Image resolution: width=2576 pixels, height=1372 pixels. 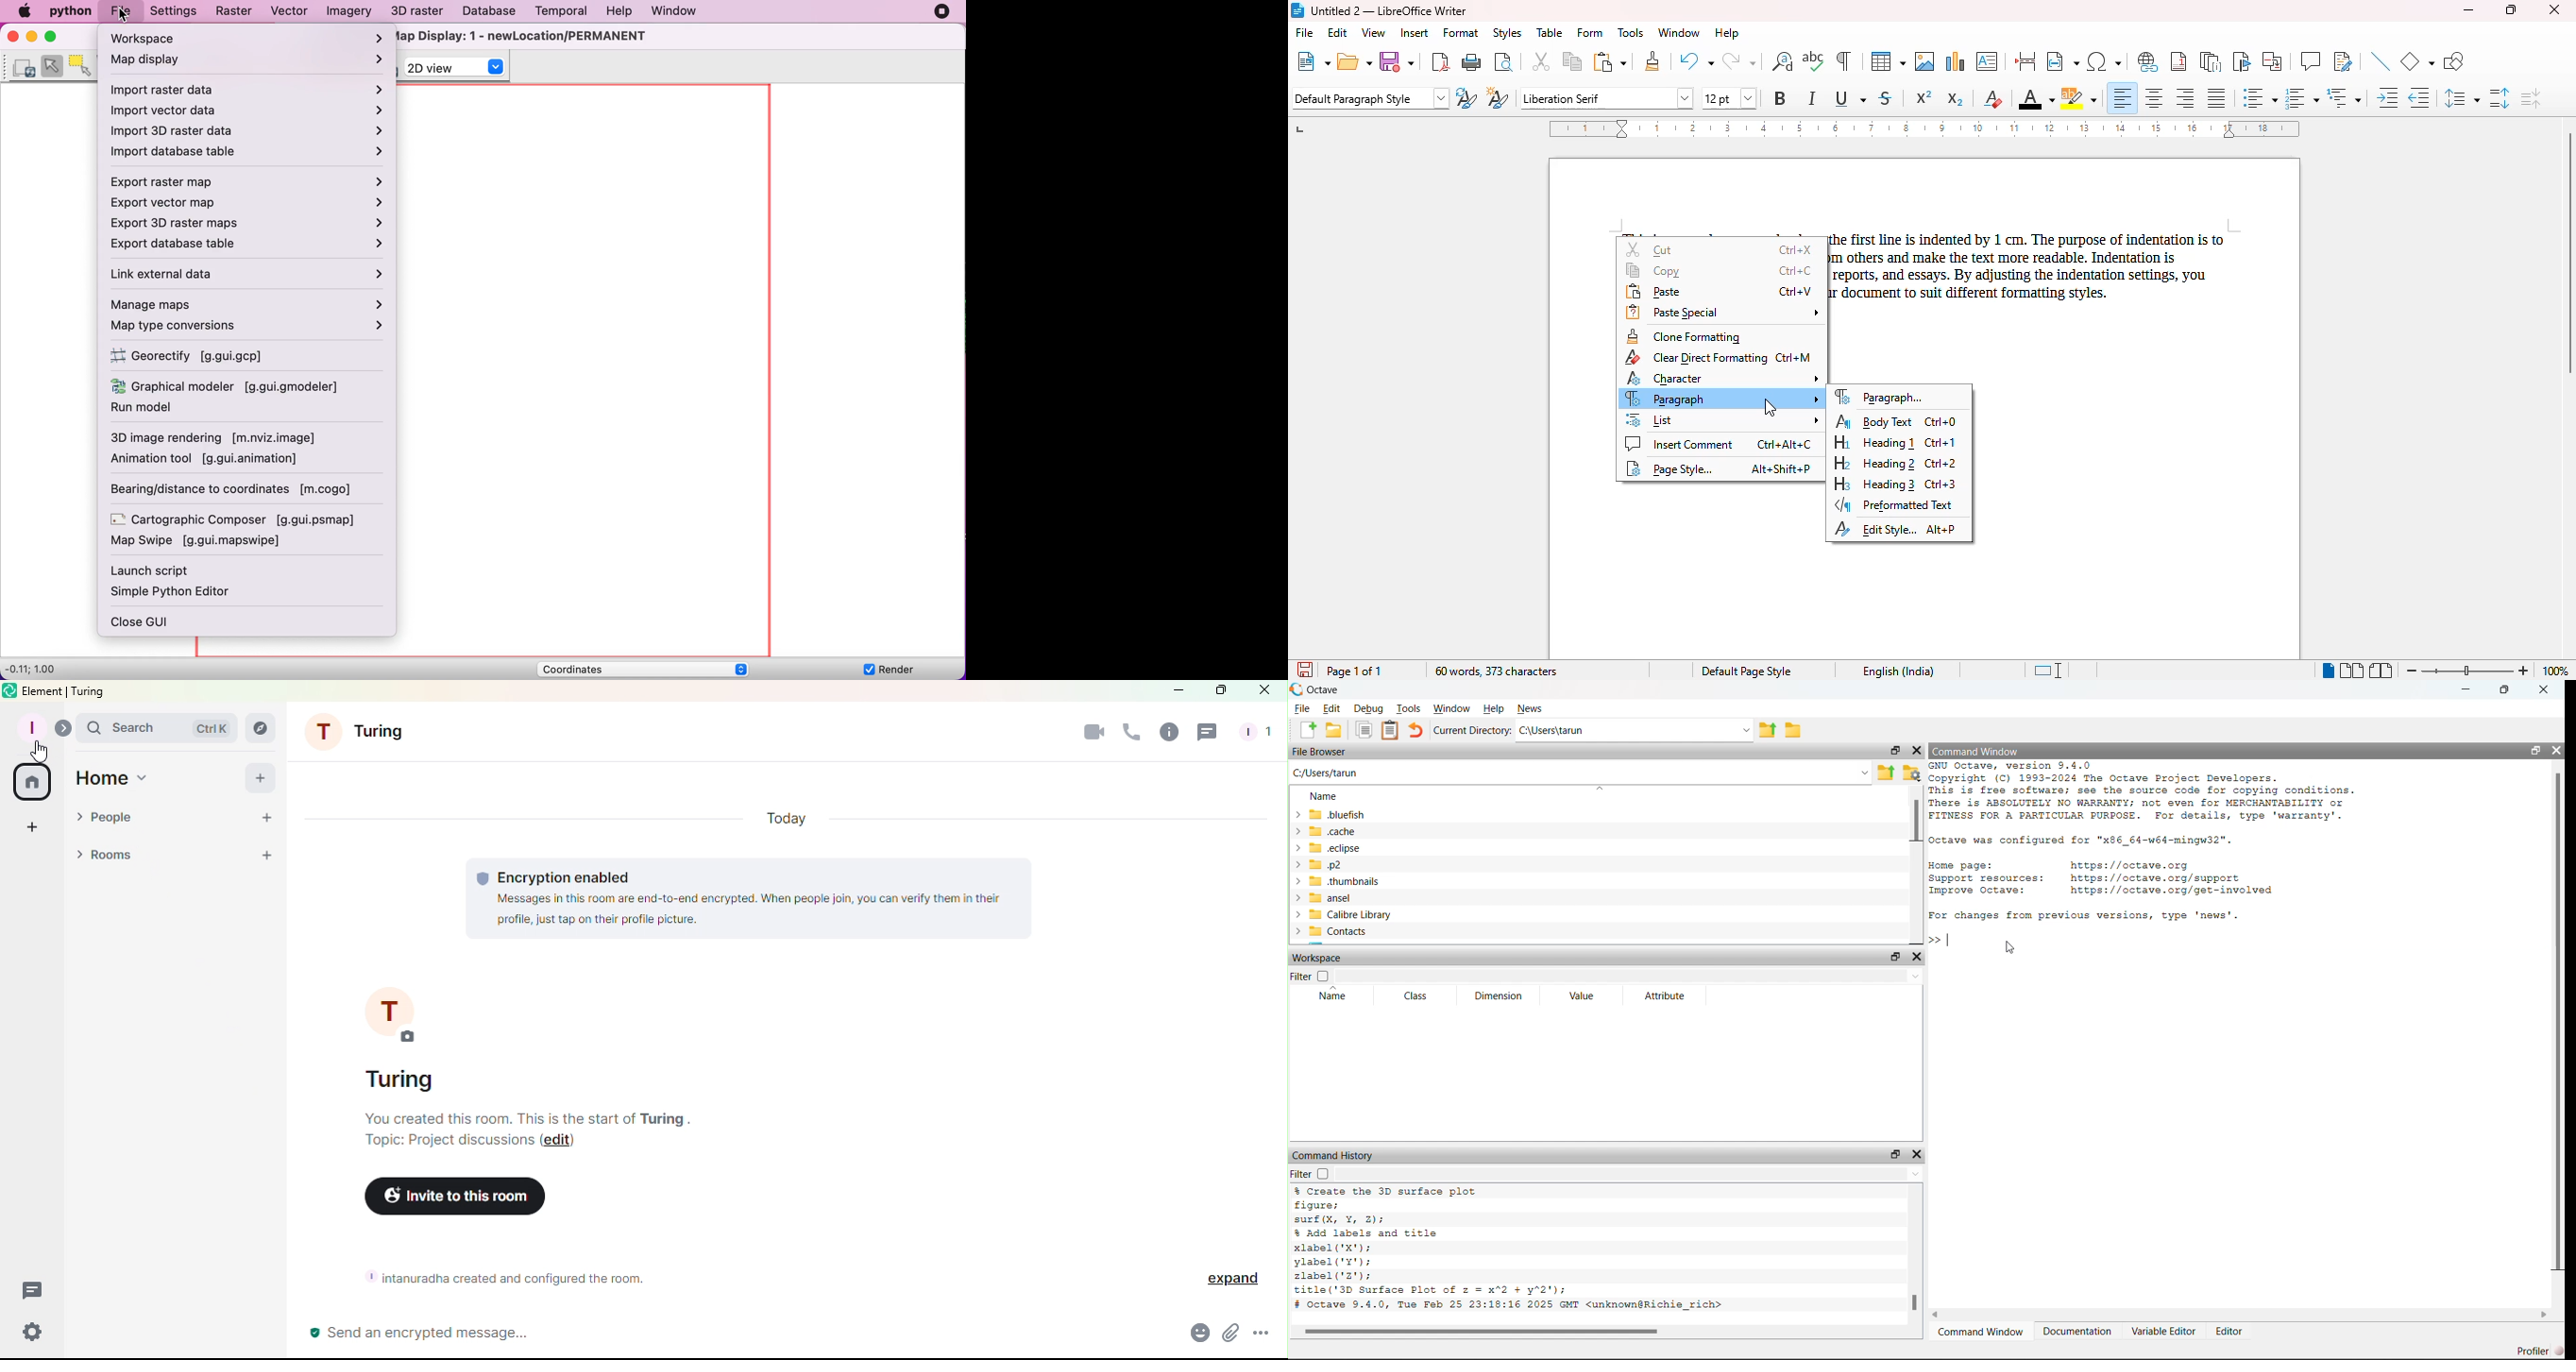 What do you see at coordinates (1473, 730) in the screenshot?
I see `Current Directory:` at bounding box center [1473, 730].